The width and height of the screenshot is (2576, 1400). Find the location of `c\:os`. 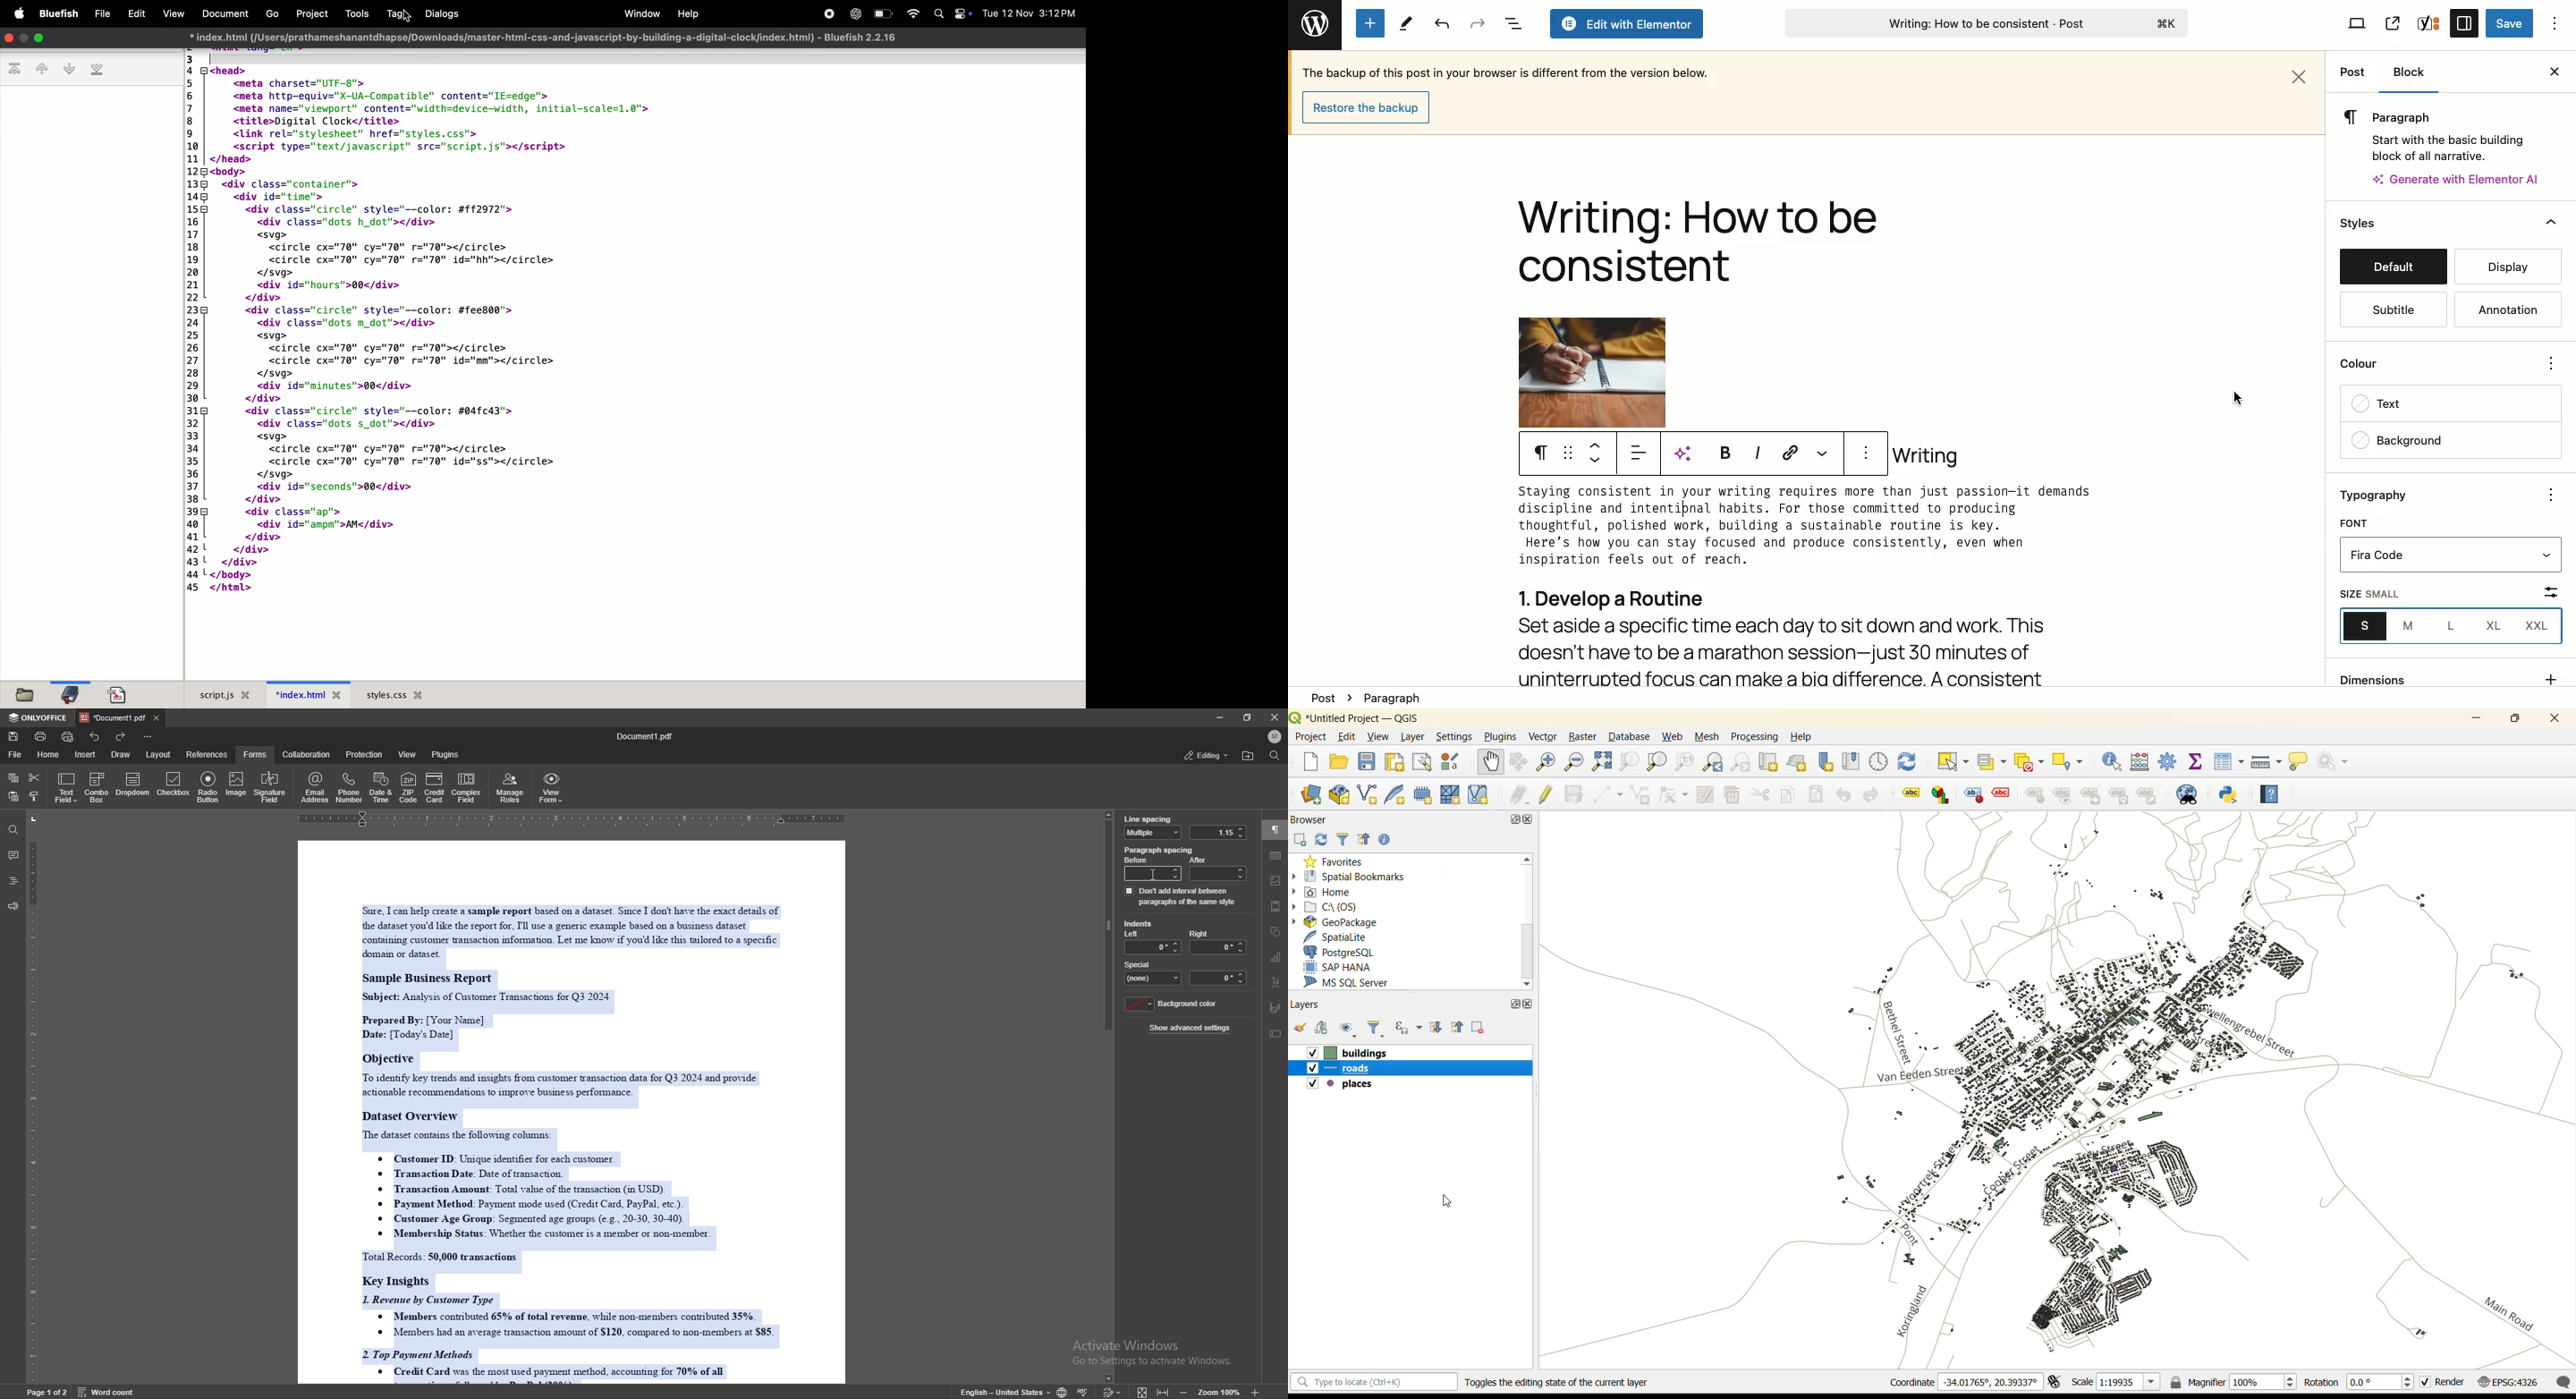

c\:os is located at coordinates (1332, 908).